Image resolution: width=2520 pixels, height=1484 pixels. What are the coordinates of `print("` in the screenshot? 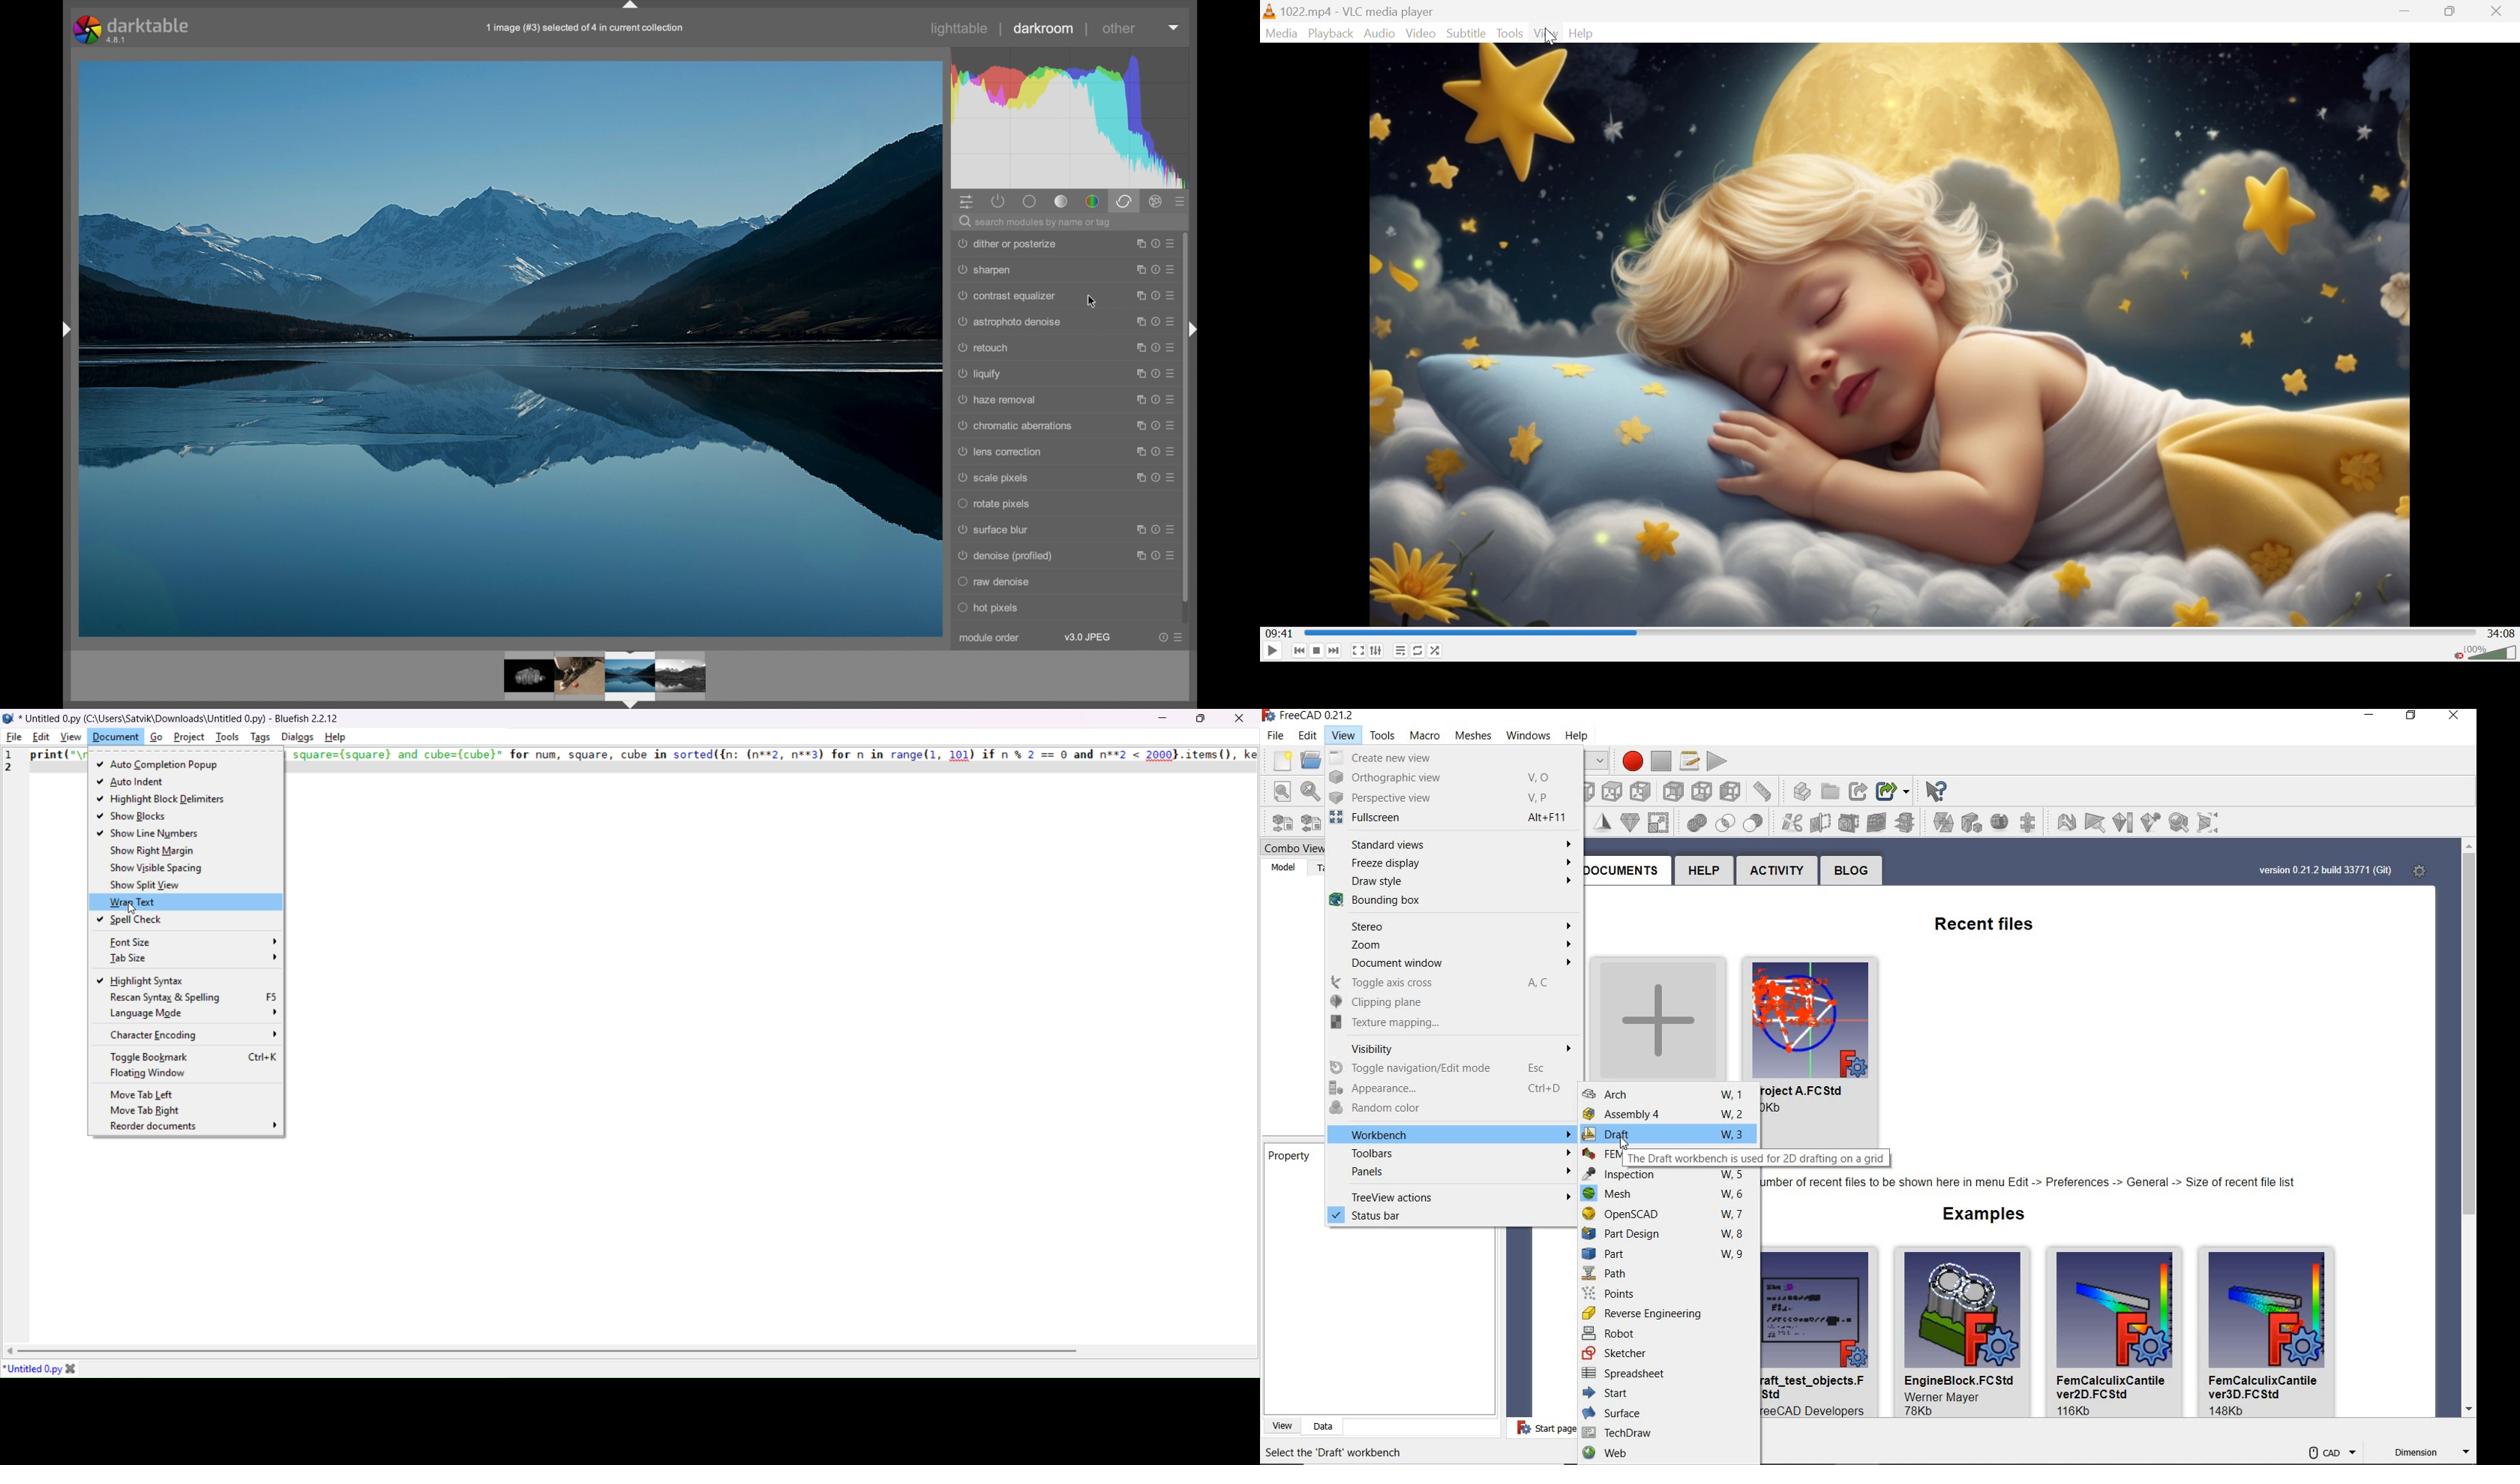 It's located at (54, 754).